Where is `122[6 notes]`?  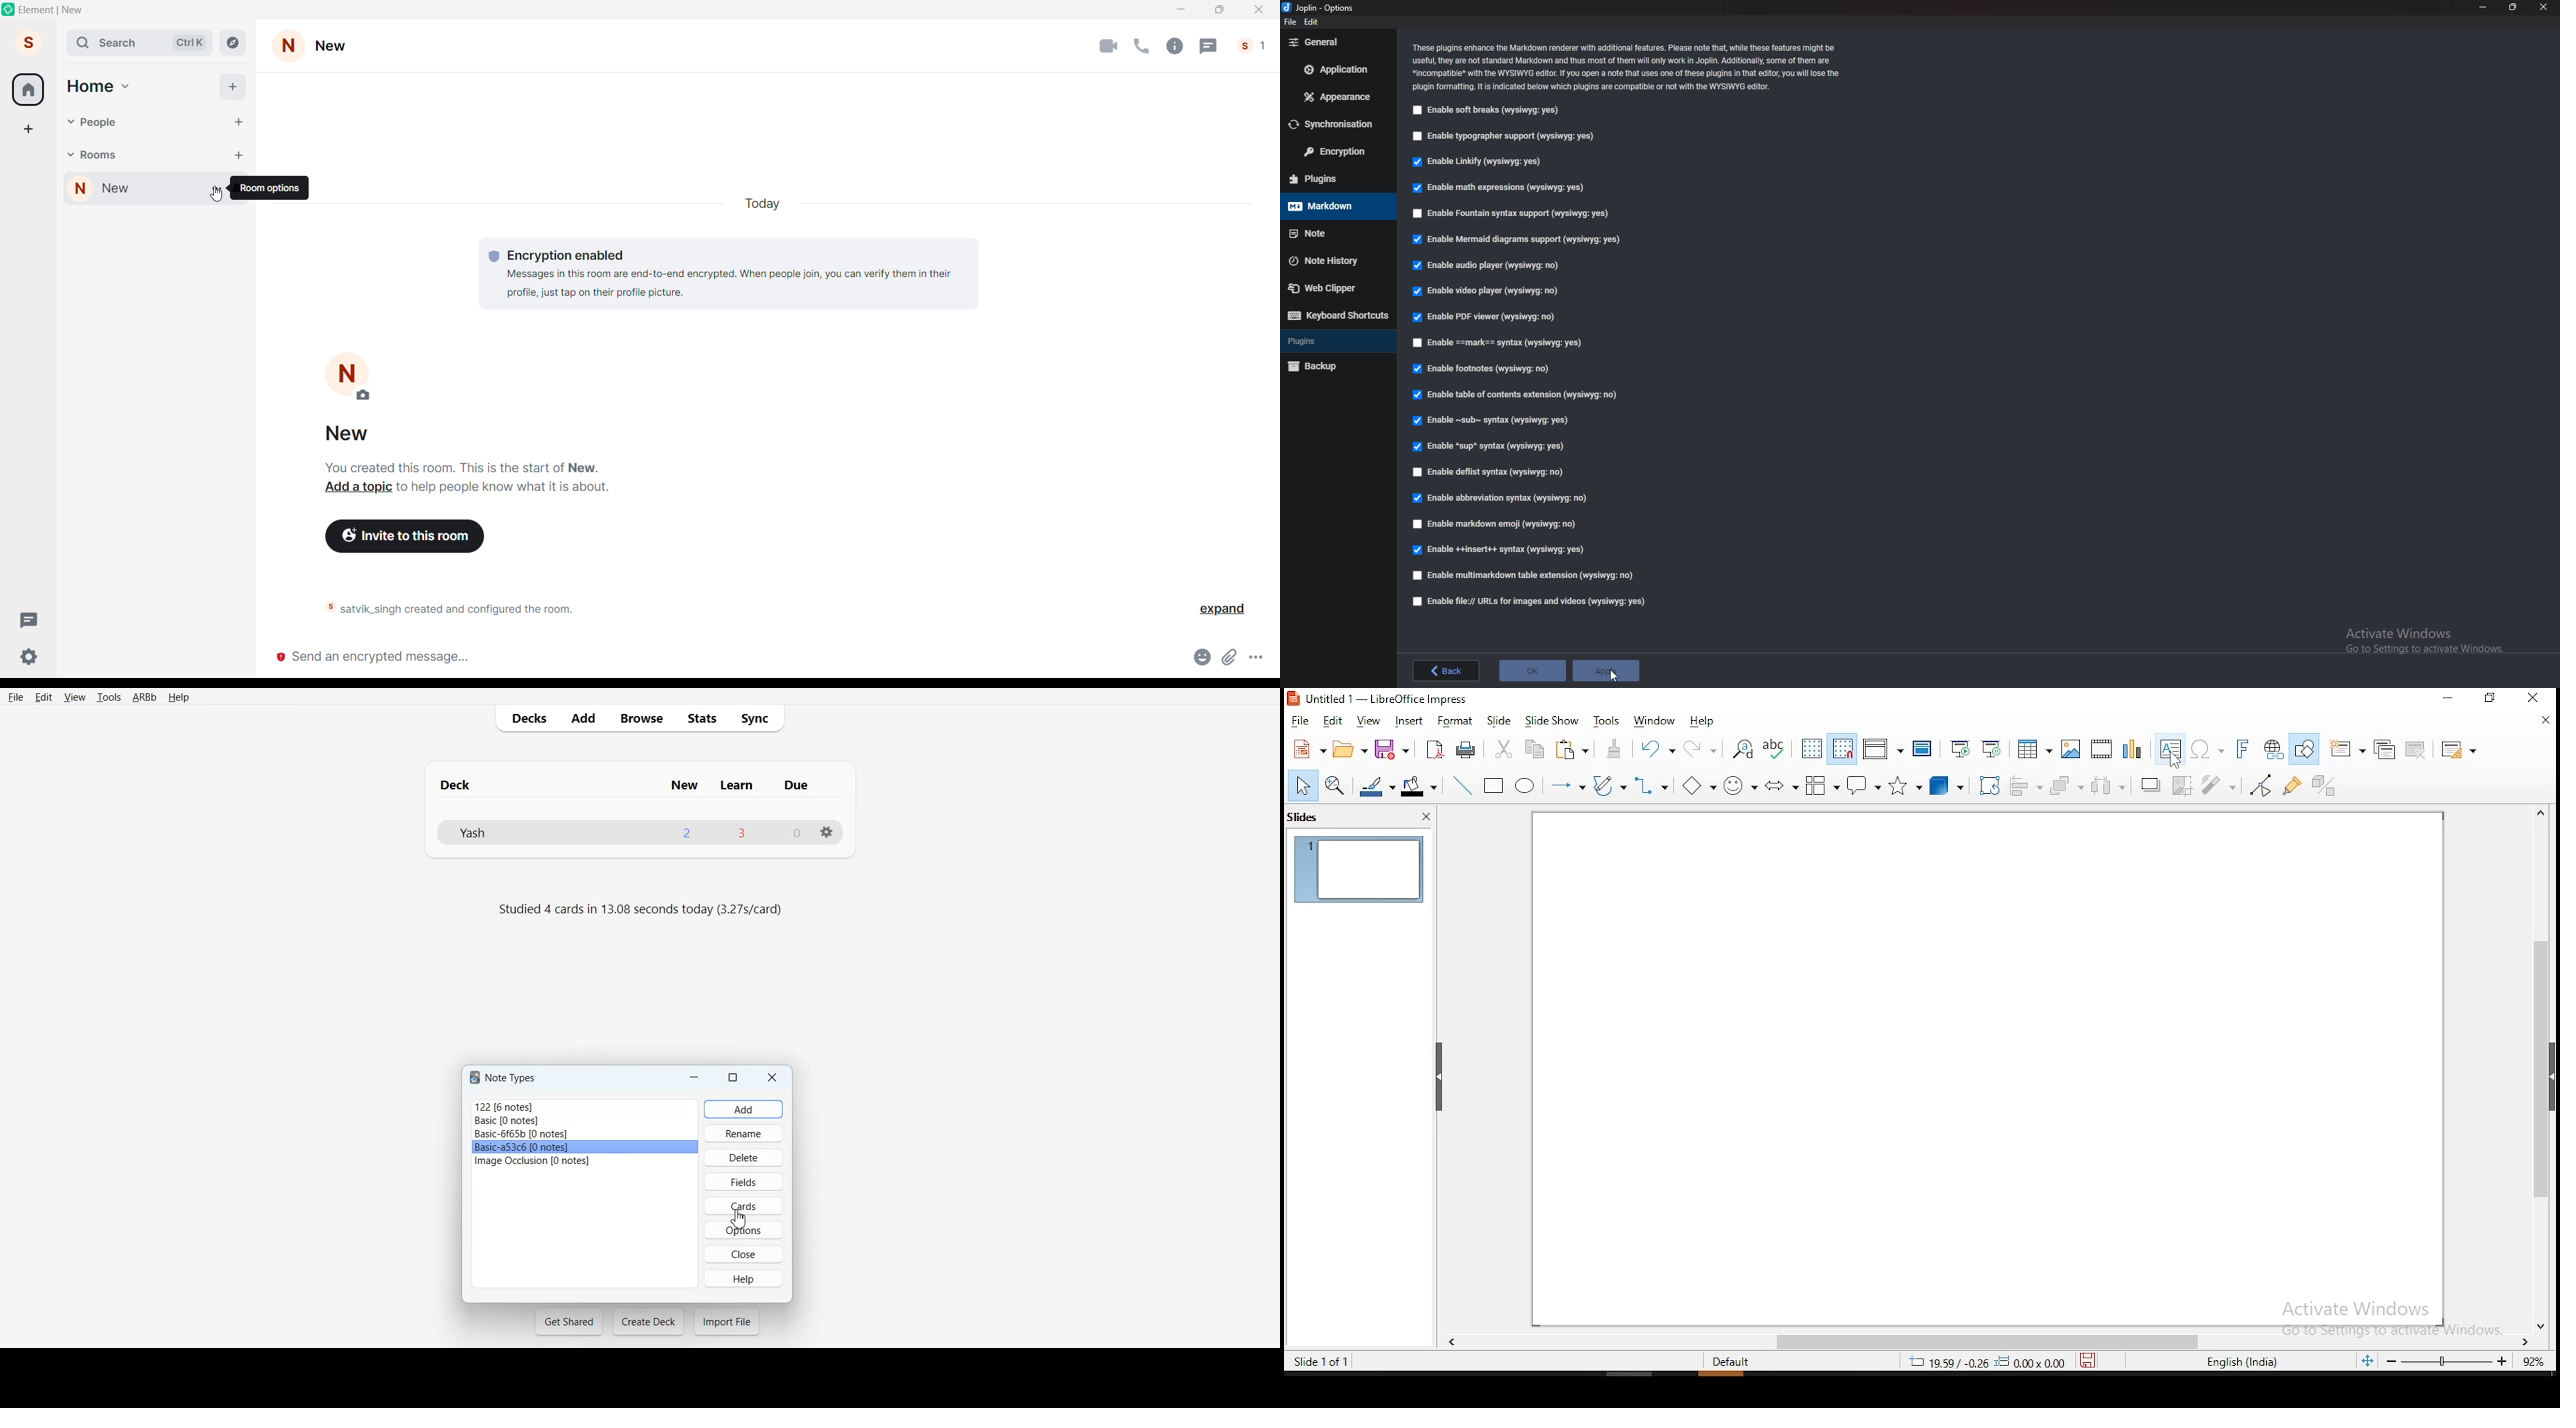
122[6 notes] is located at coordinates (583, 1105).